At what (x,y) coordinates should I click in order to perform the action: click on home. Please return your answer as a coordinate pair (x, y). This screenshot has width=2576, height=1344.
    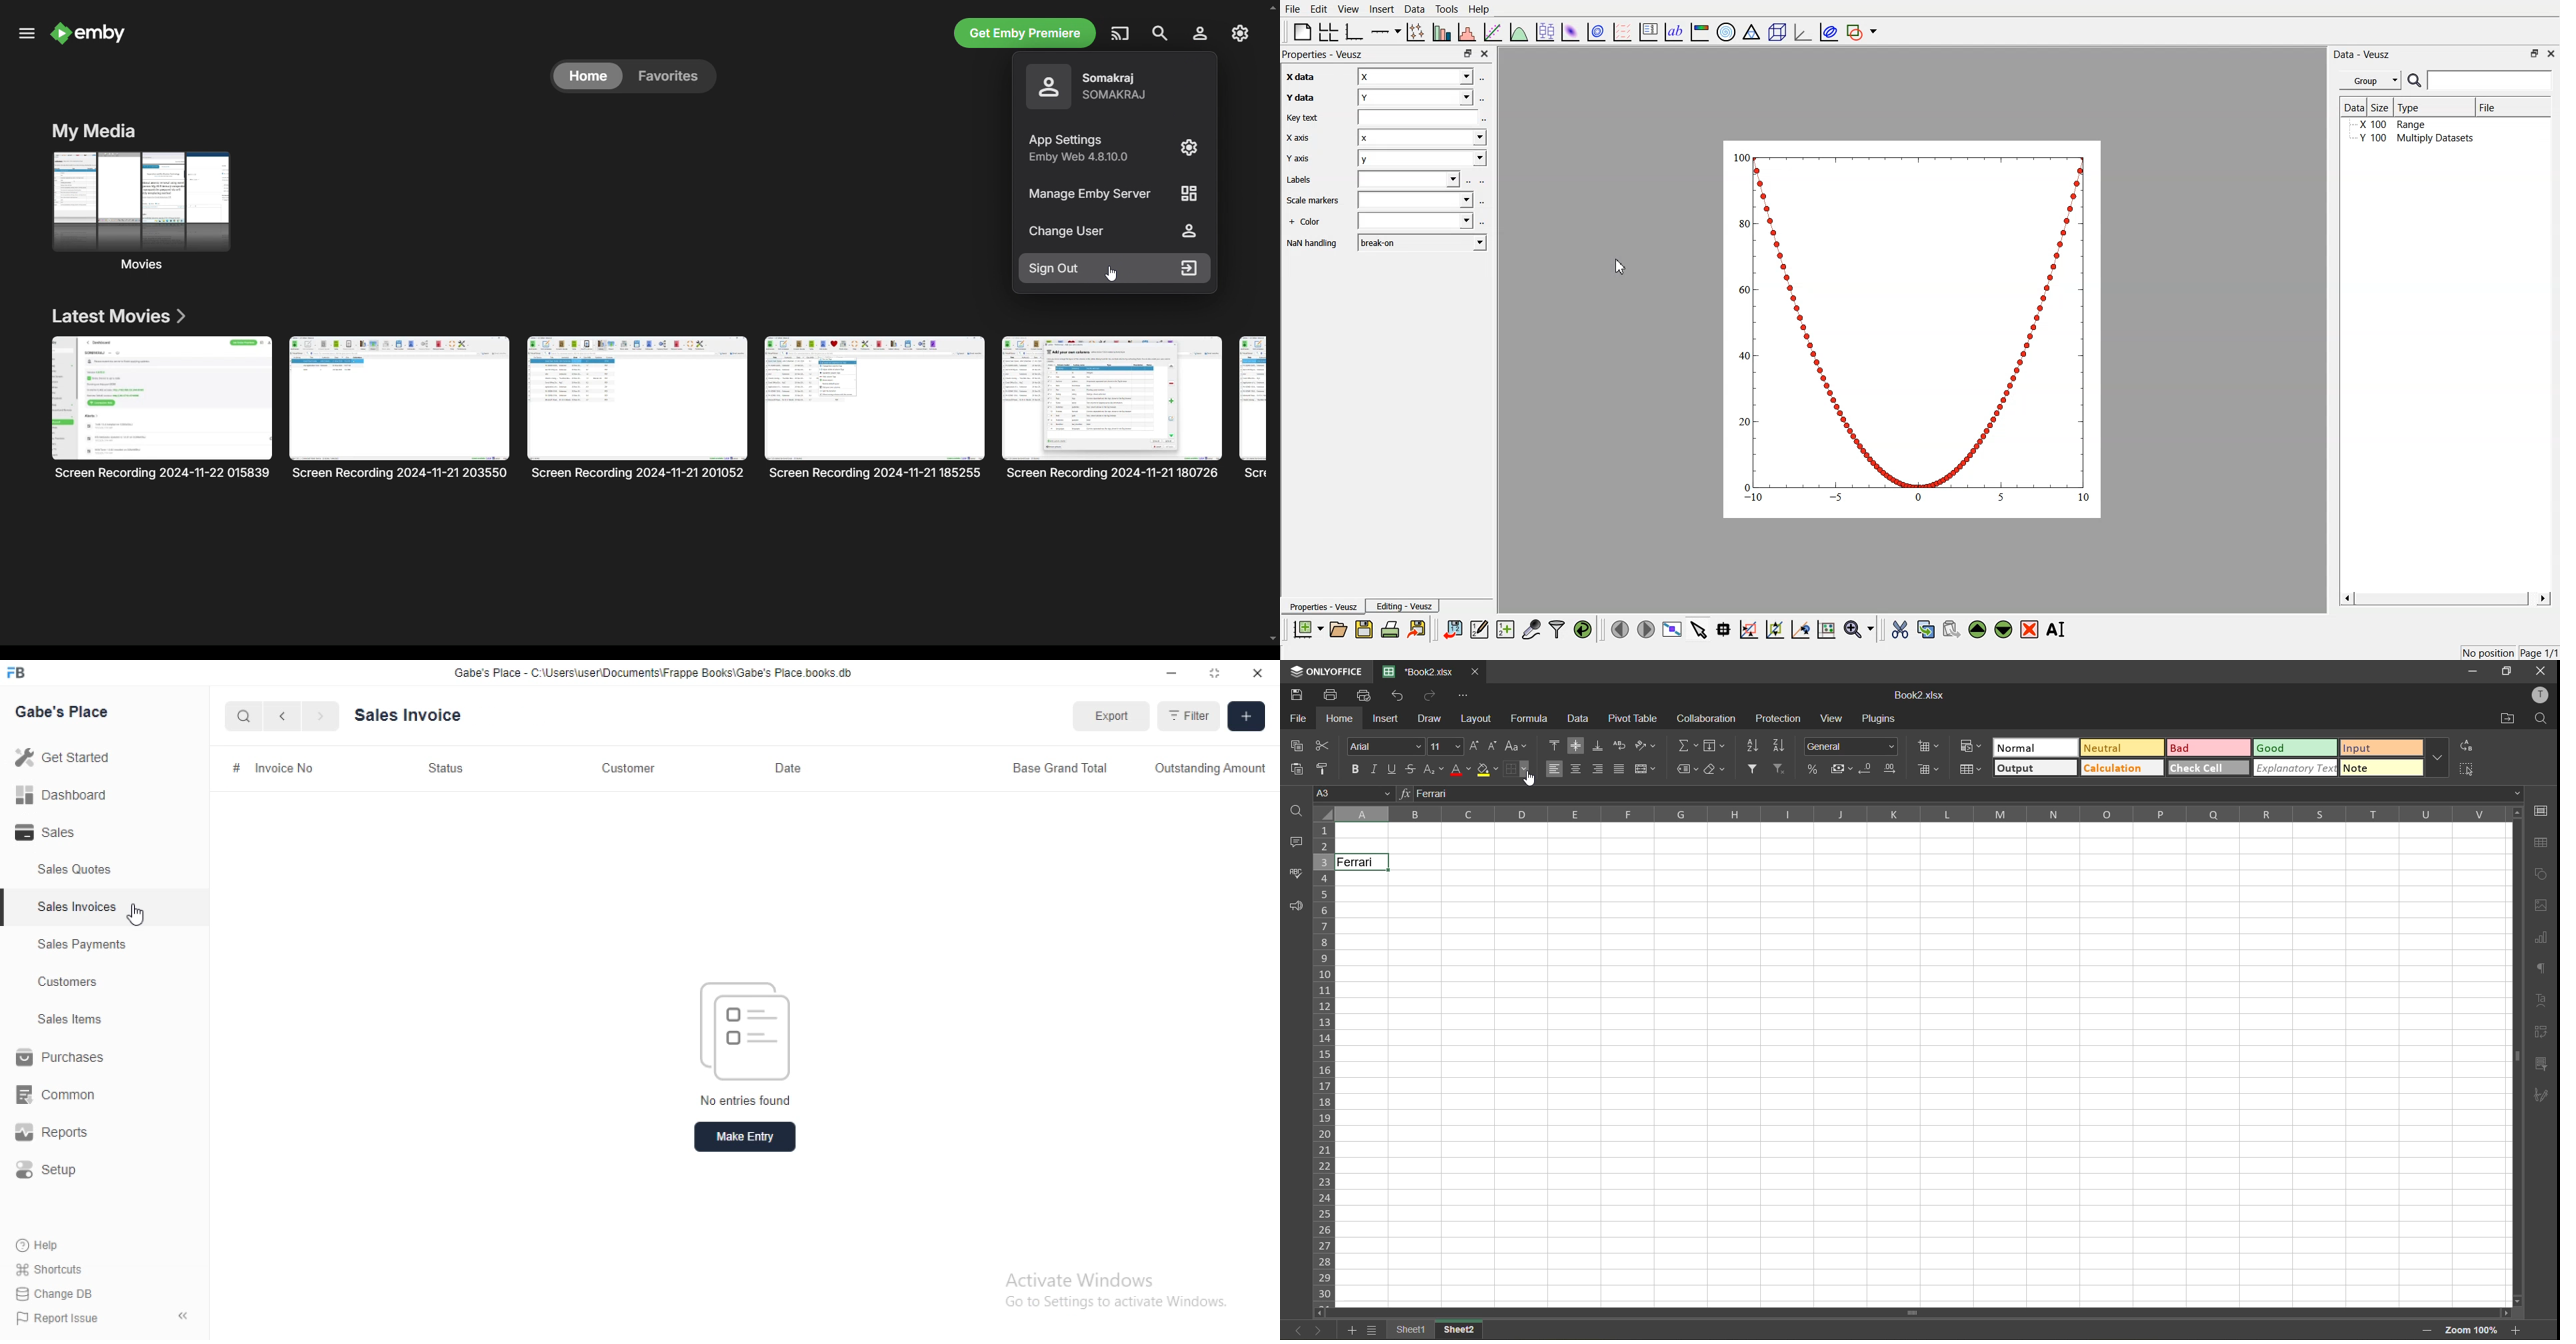
    Looking at the image, I should click on (588, 76).